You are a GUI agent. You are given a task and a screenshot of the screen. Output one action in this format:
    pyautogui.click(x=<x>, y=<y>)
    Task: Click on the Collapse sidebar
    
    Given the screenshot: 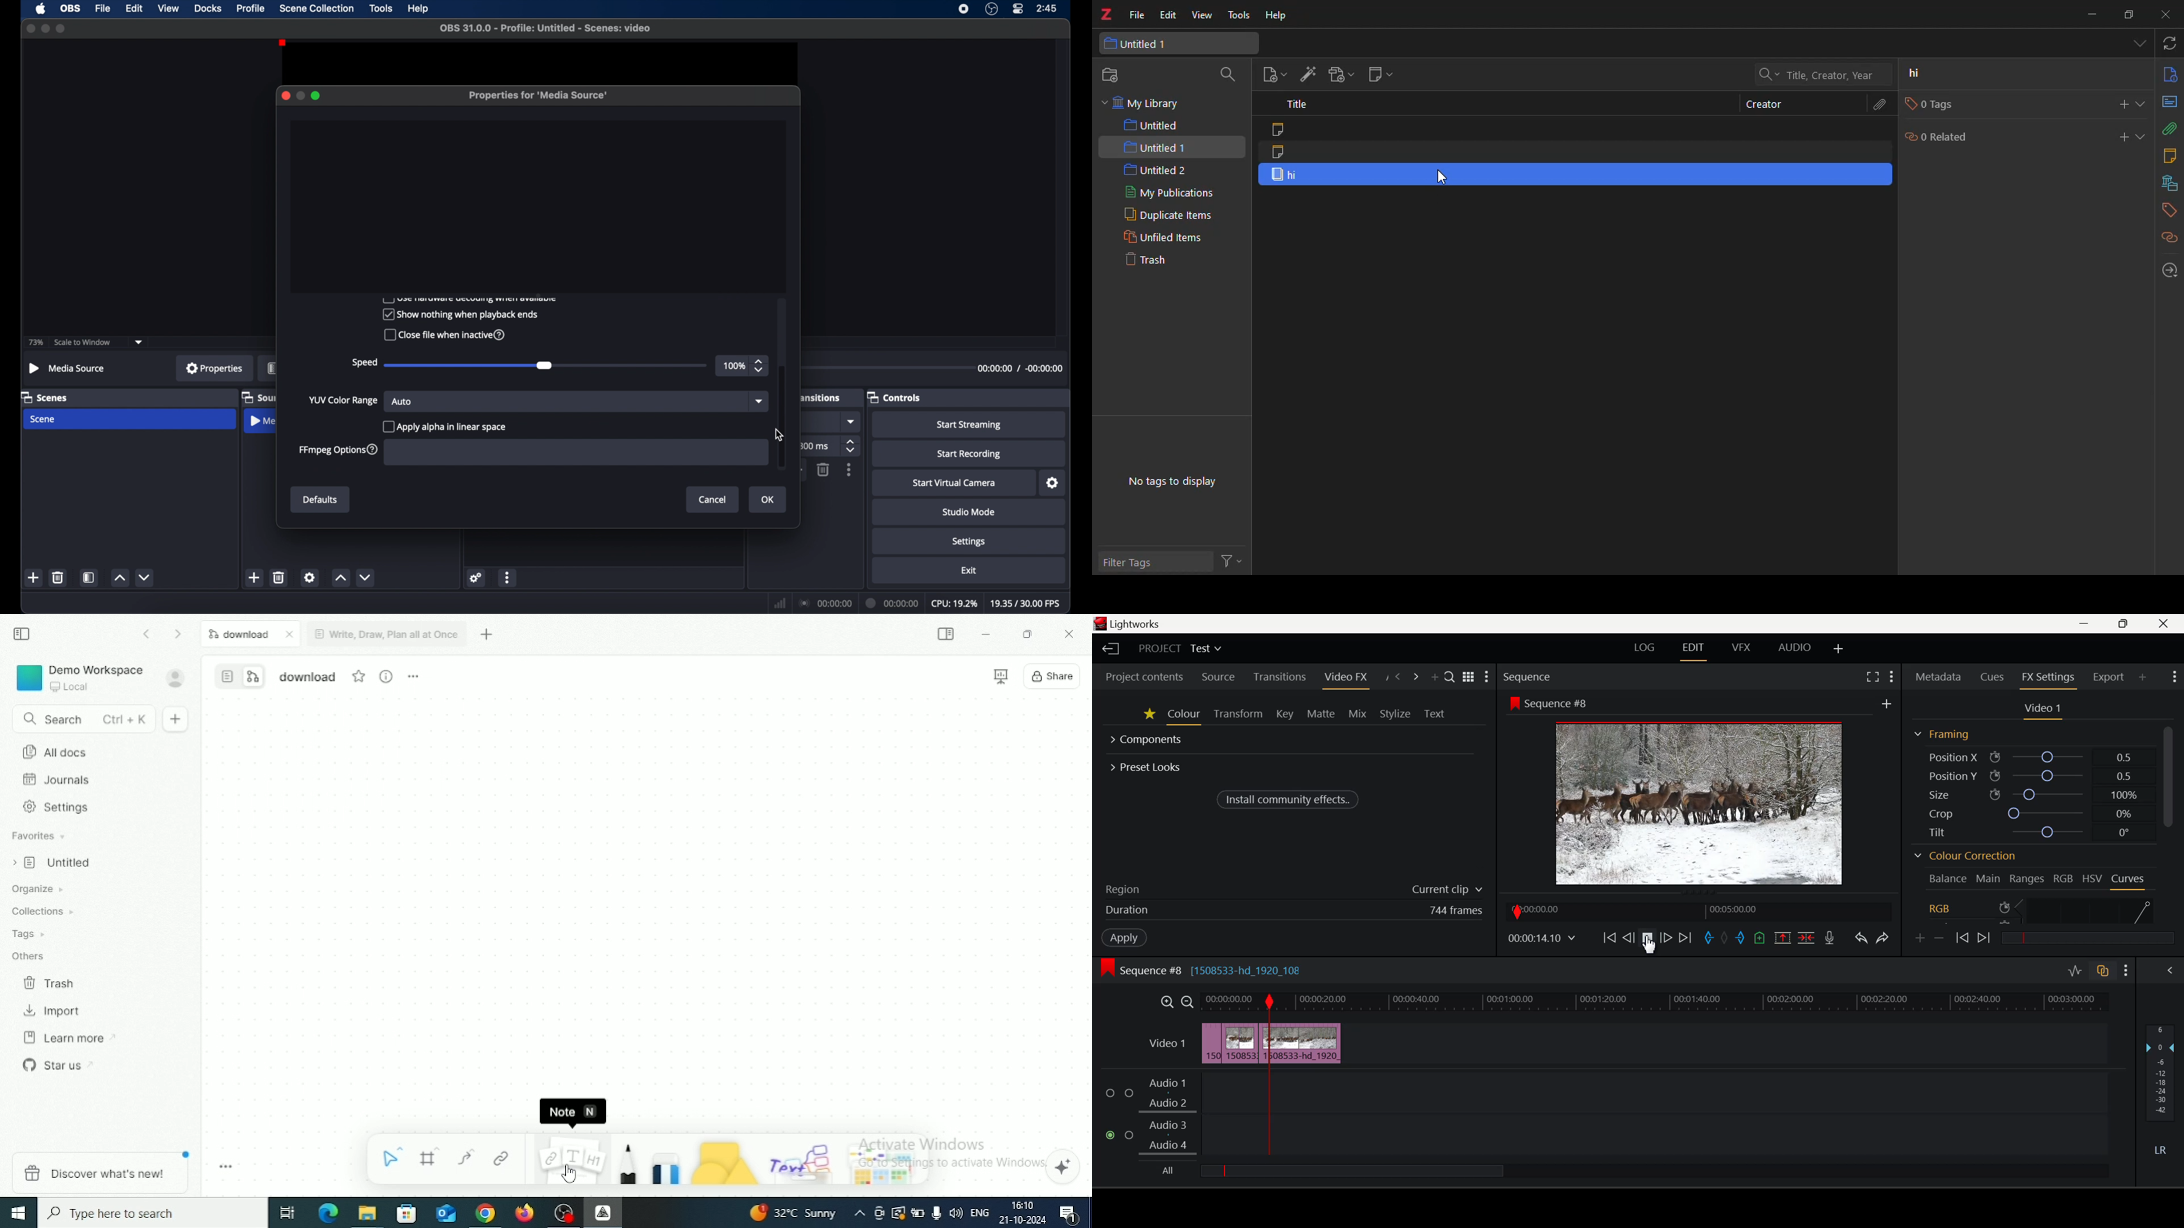 What is the action you would take?
    pyautogui.click(x=23, y=634)
    